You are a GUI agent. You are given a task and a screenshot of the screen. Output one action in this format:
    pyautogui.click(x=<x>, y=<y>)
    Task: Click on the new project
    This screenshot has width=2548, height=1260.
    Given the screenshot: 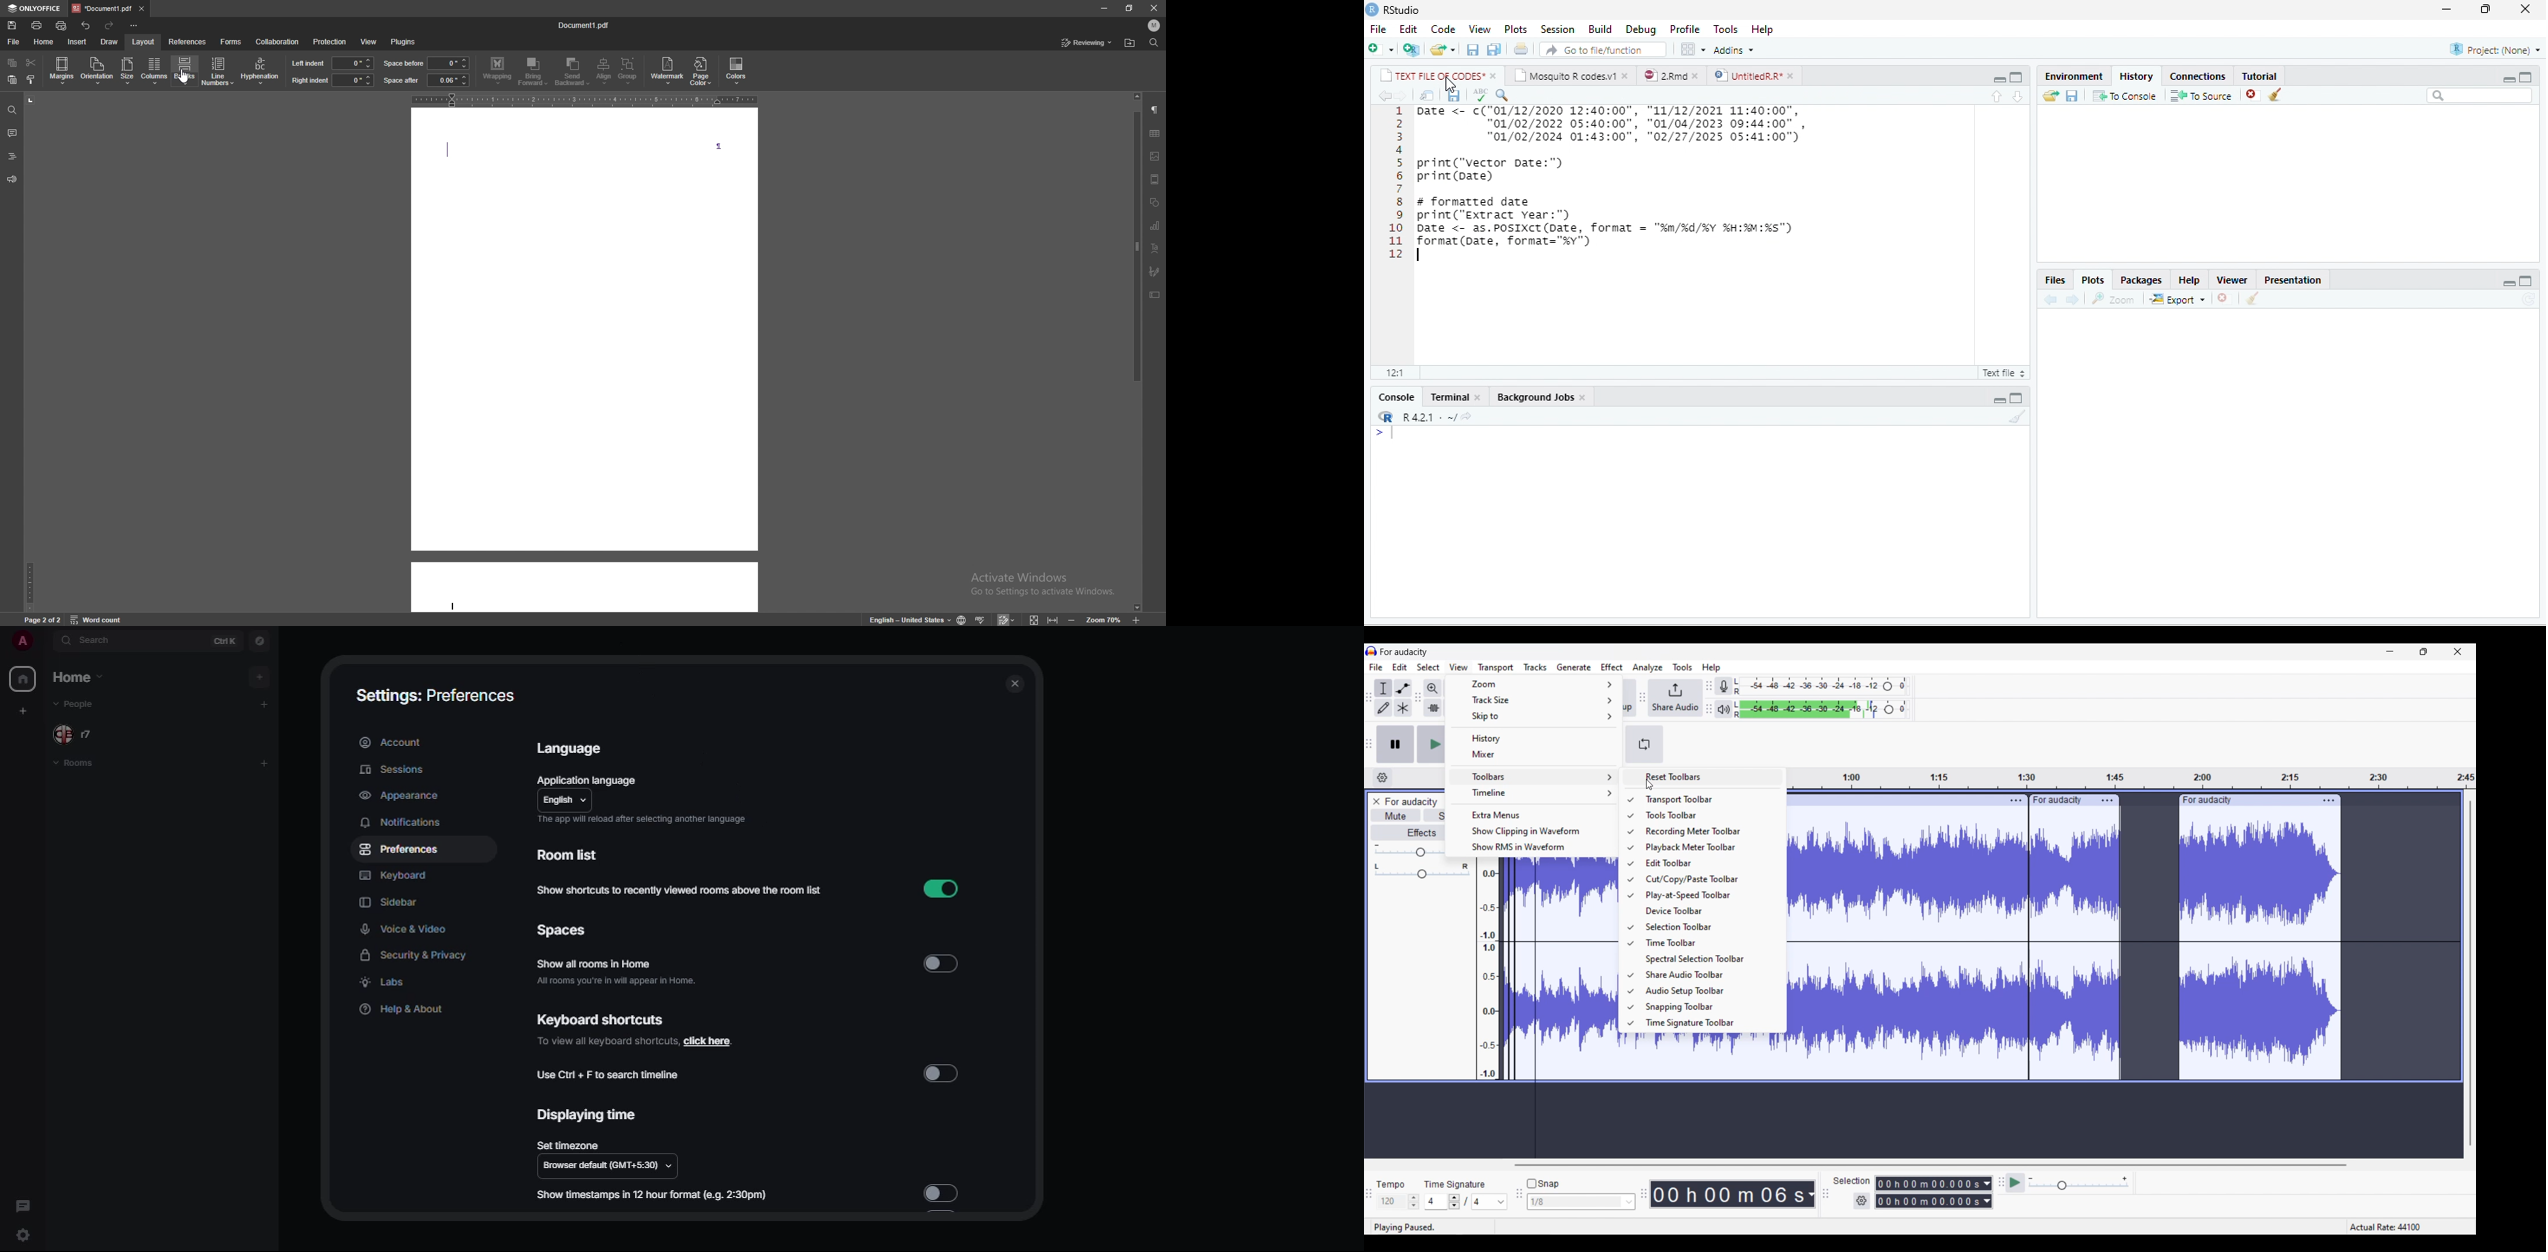 What is the action you would take?
    pyautogui.click(x=1412, y=49)
    